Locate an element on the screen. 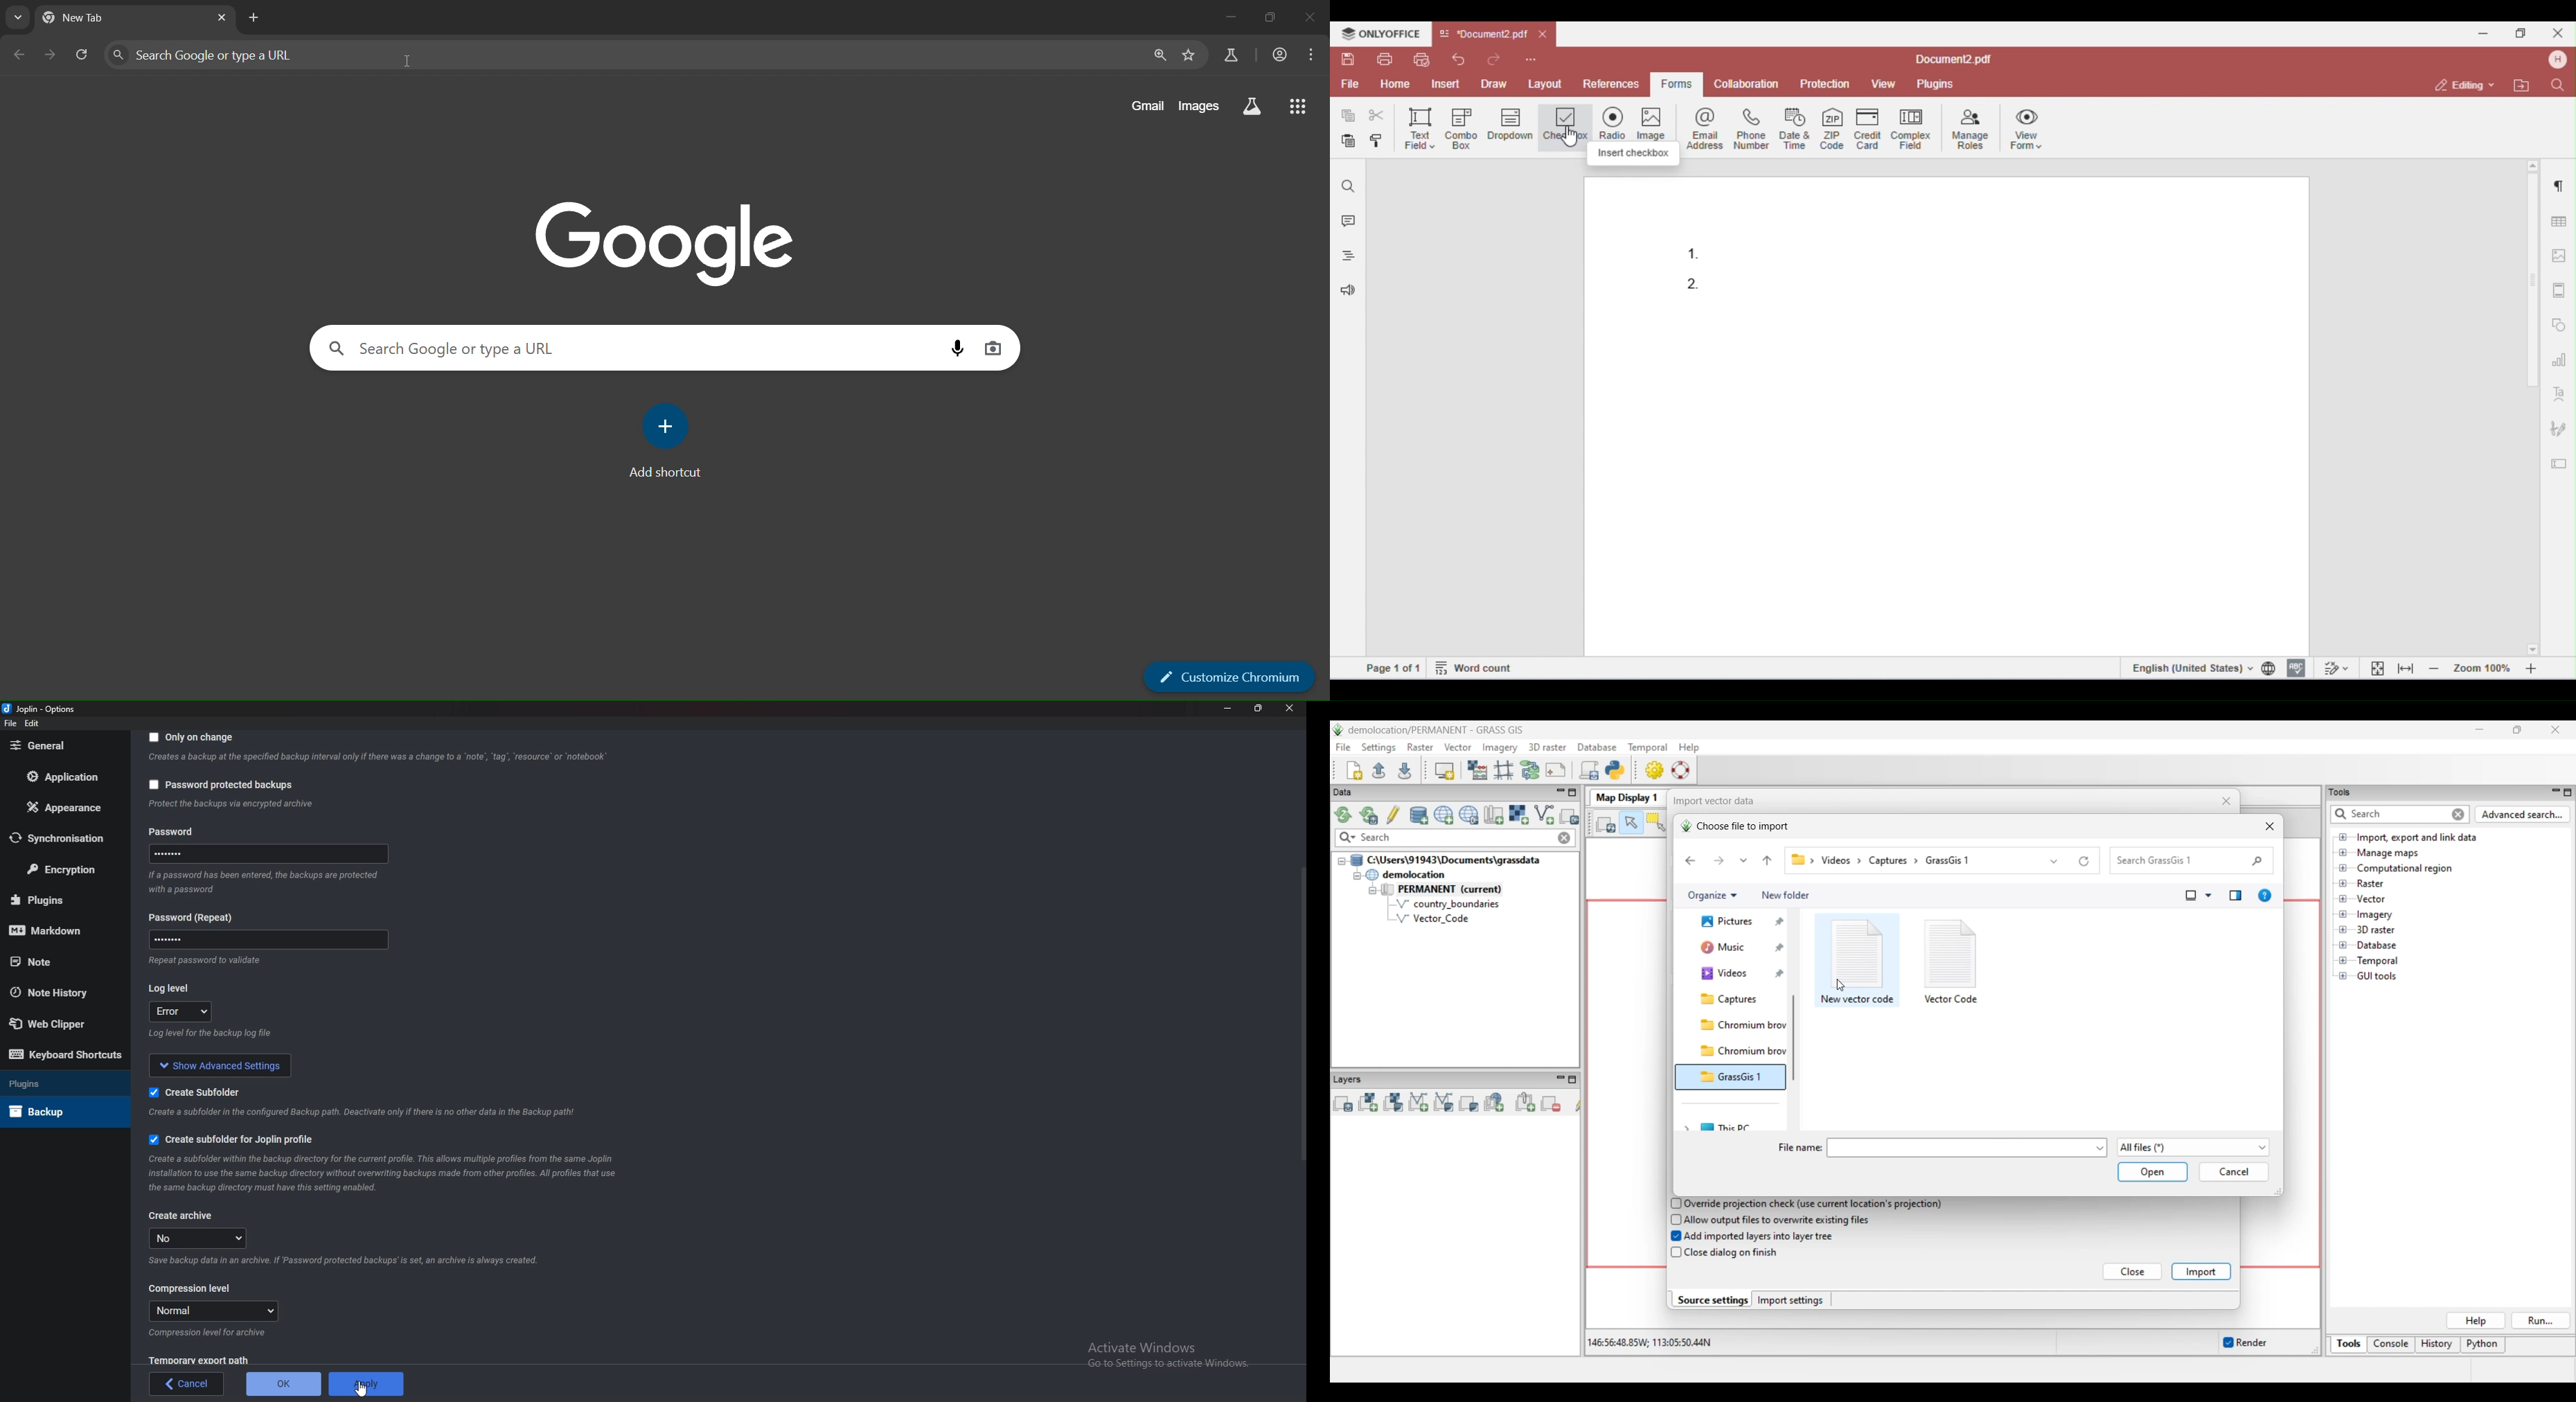  voice search is located at coordinates (960, 348).